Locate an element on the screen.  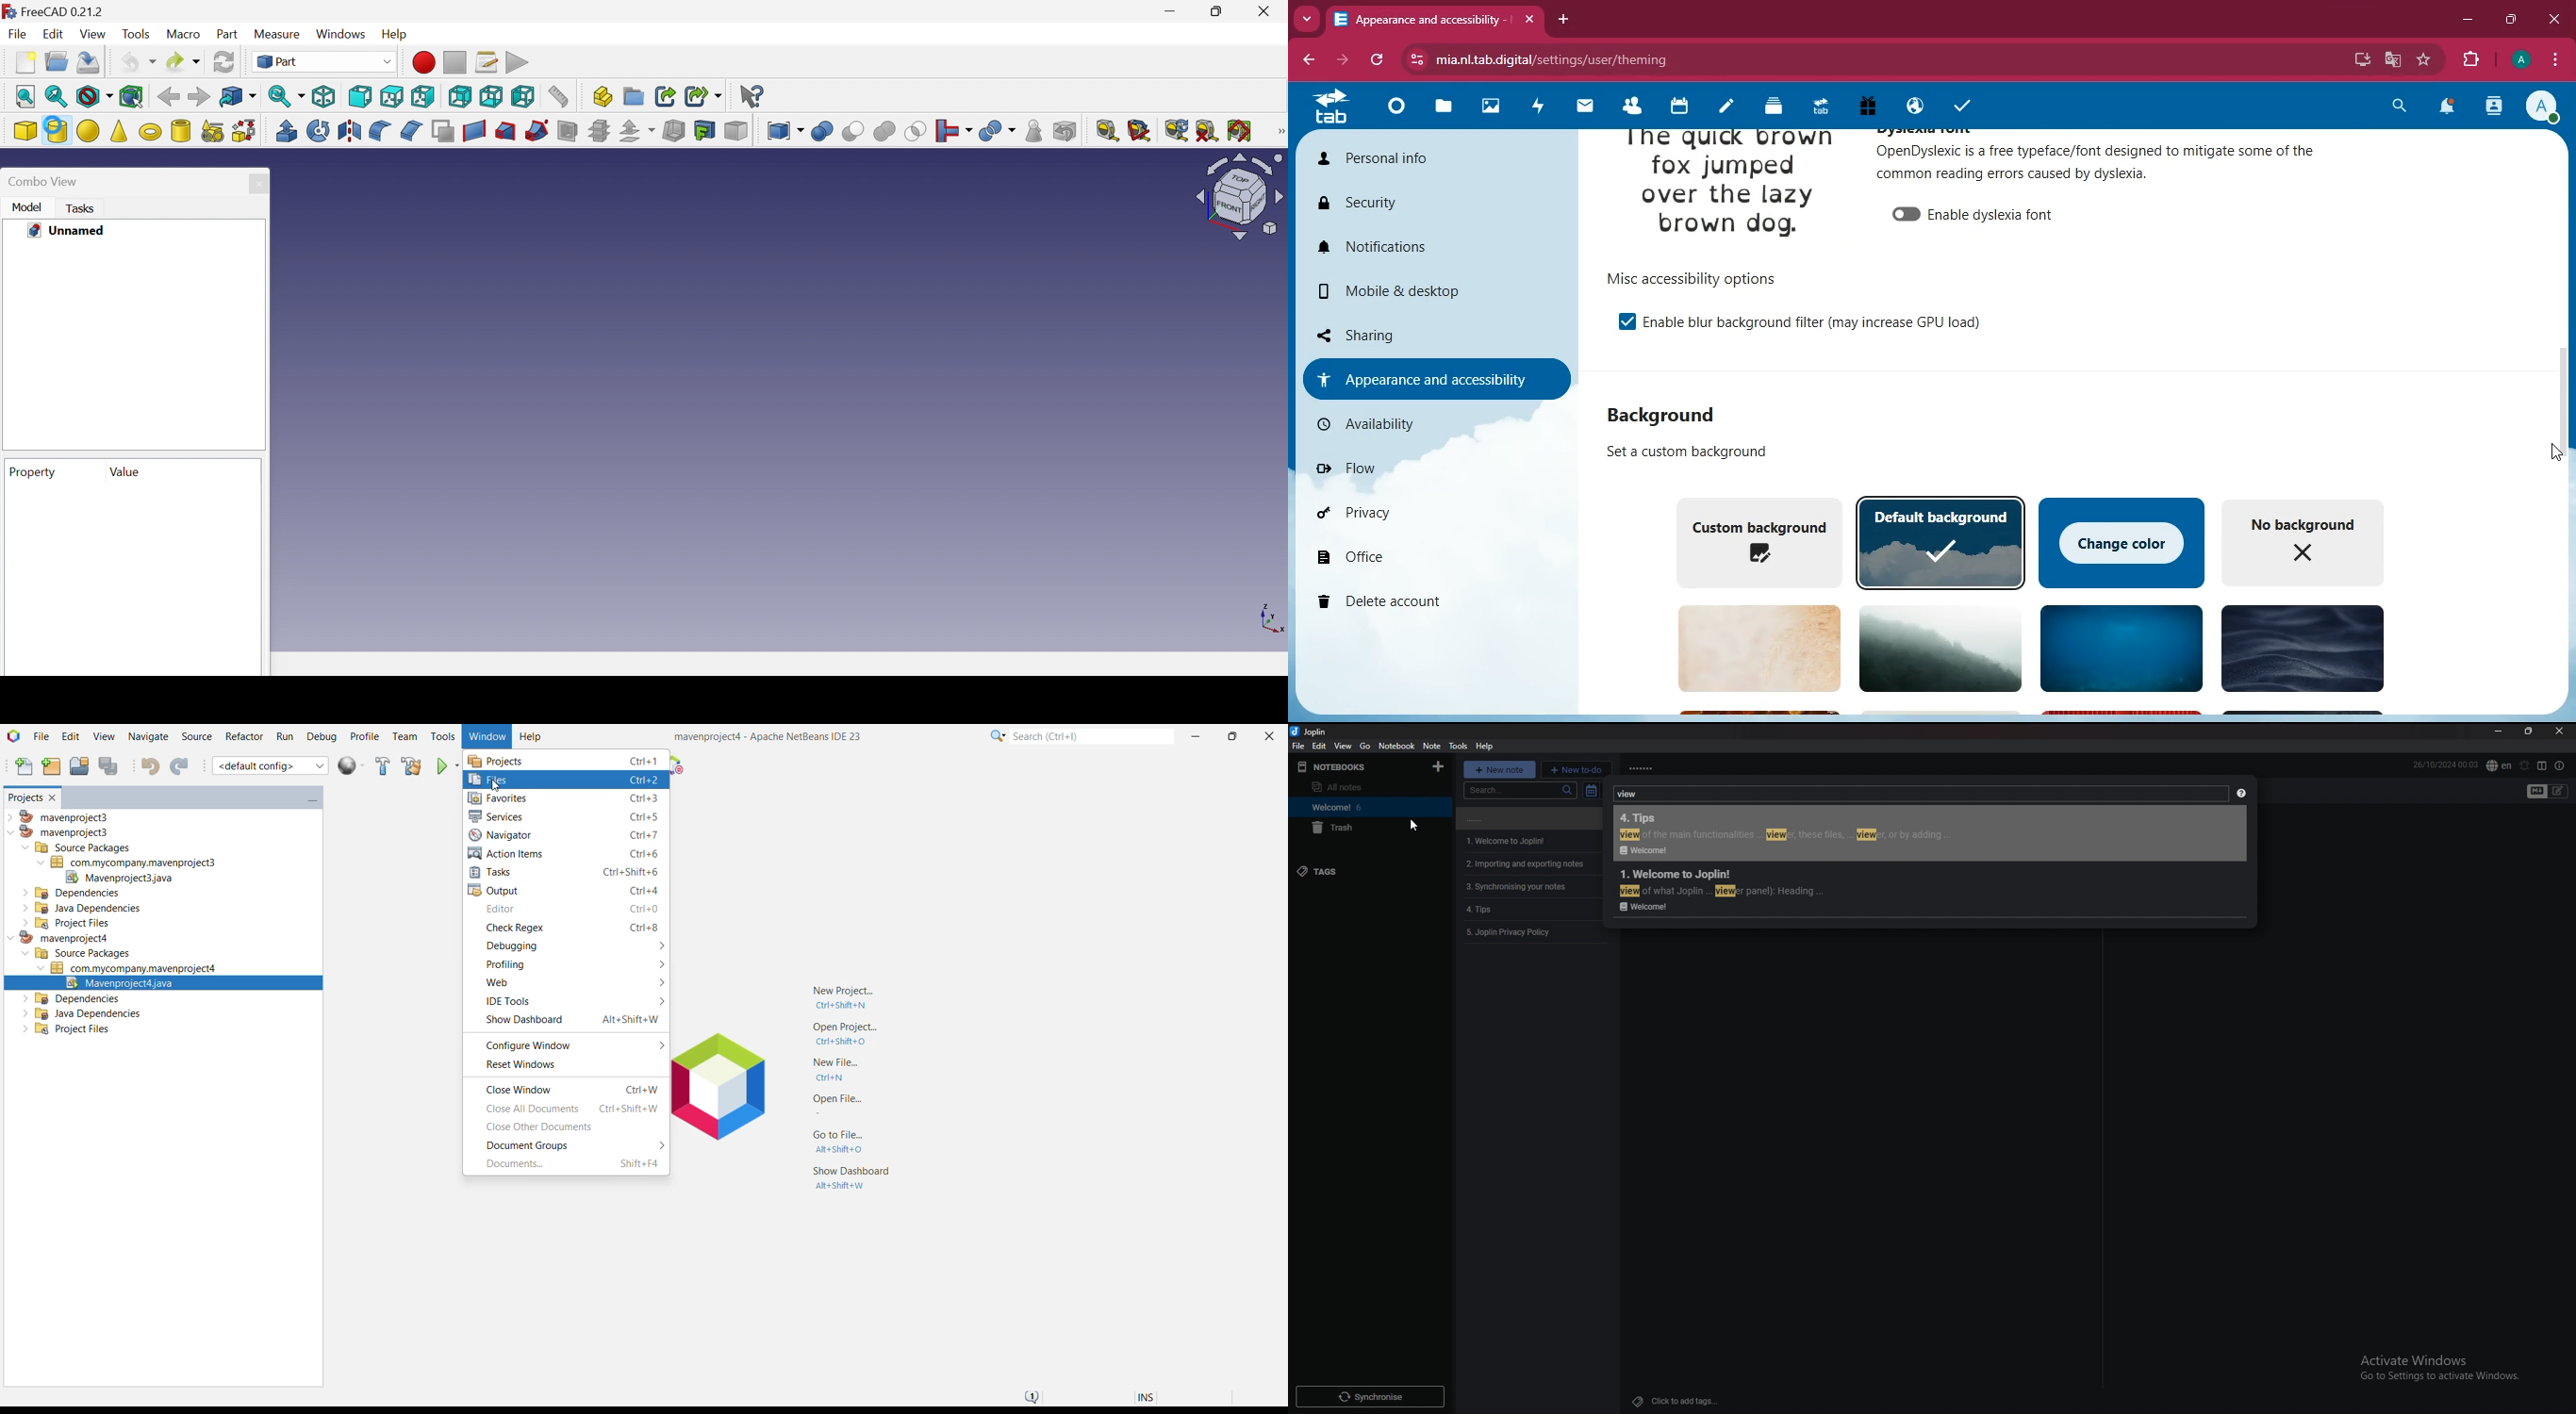
Combo view is located at coordinates (45, 182).